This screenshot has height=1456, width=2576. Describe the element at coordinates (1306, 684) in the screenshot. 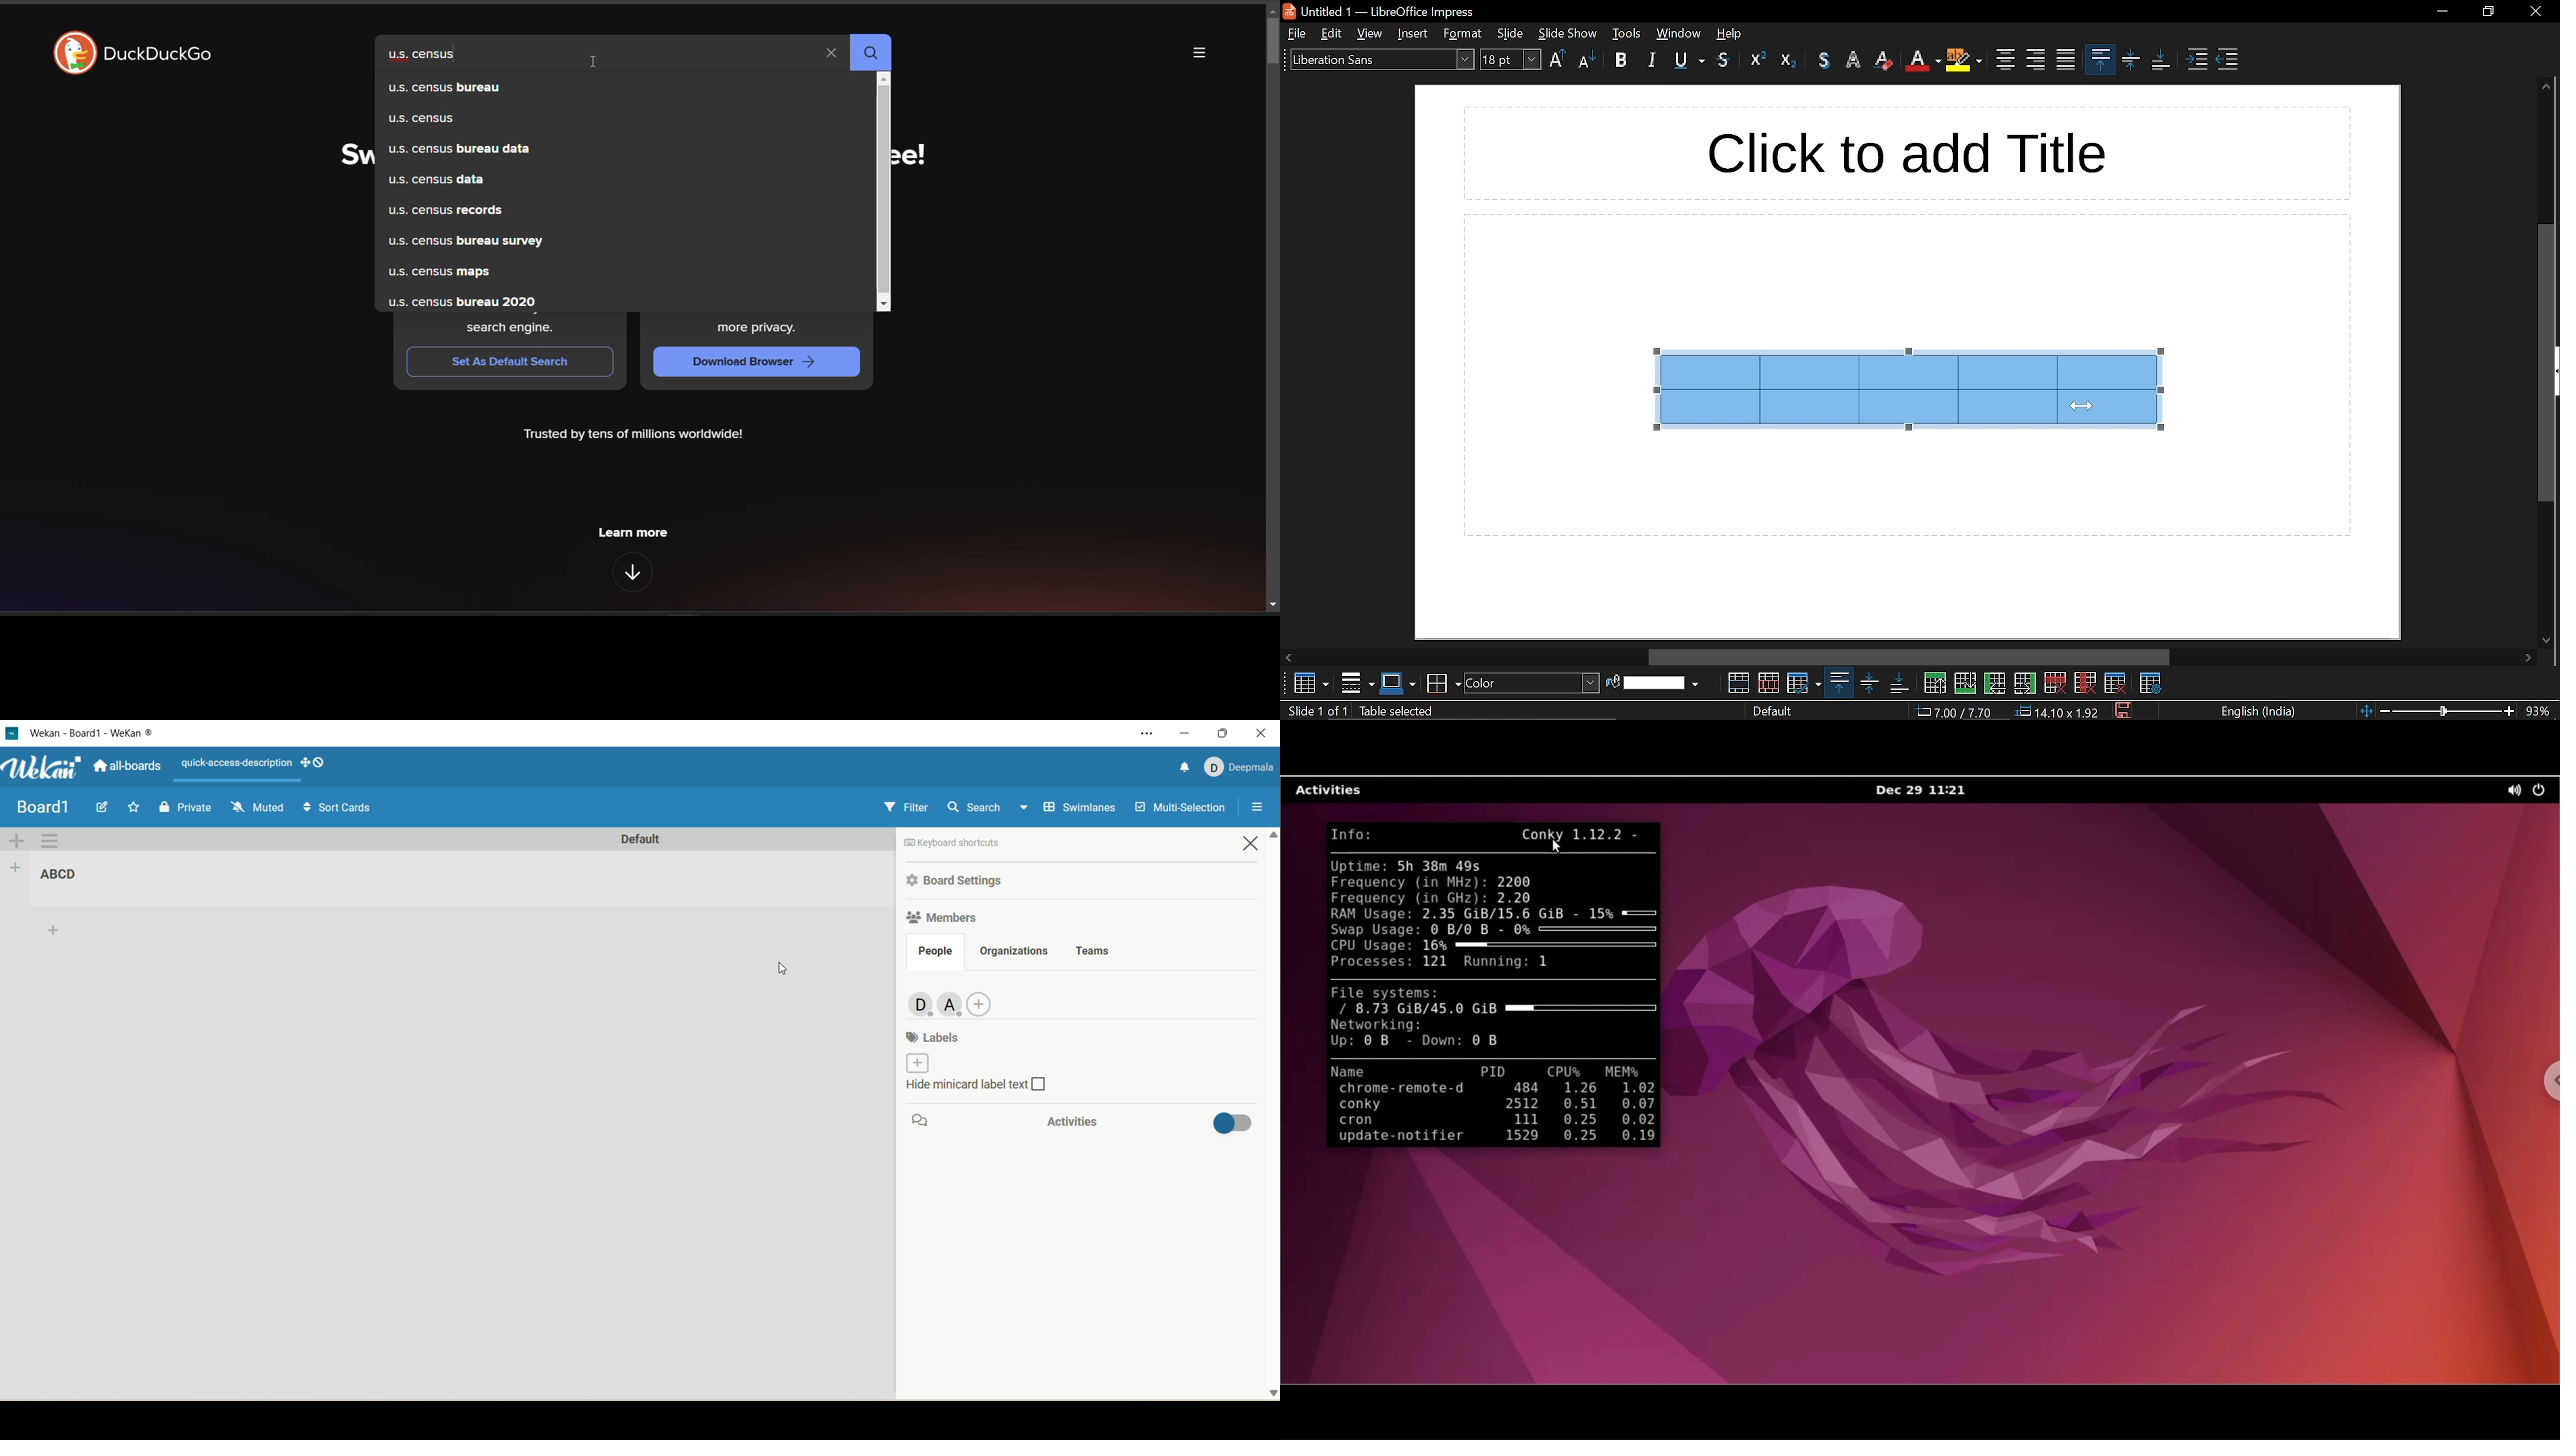

I see `table` at that location.